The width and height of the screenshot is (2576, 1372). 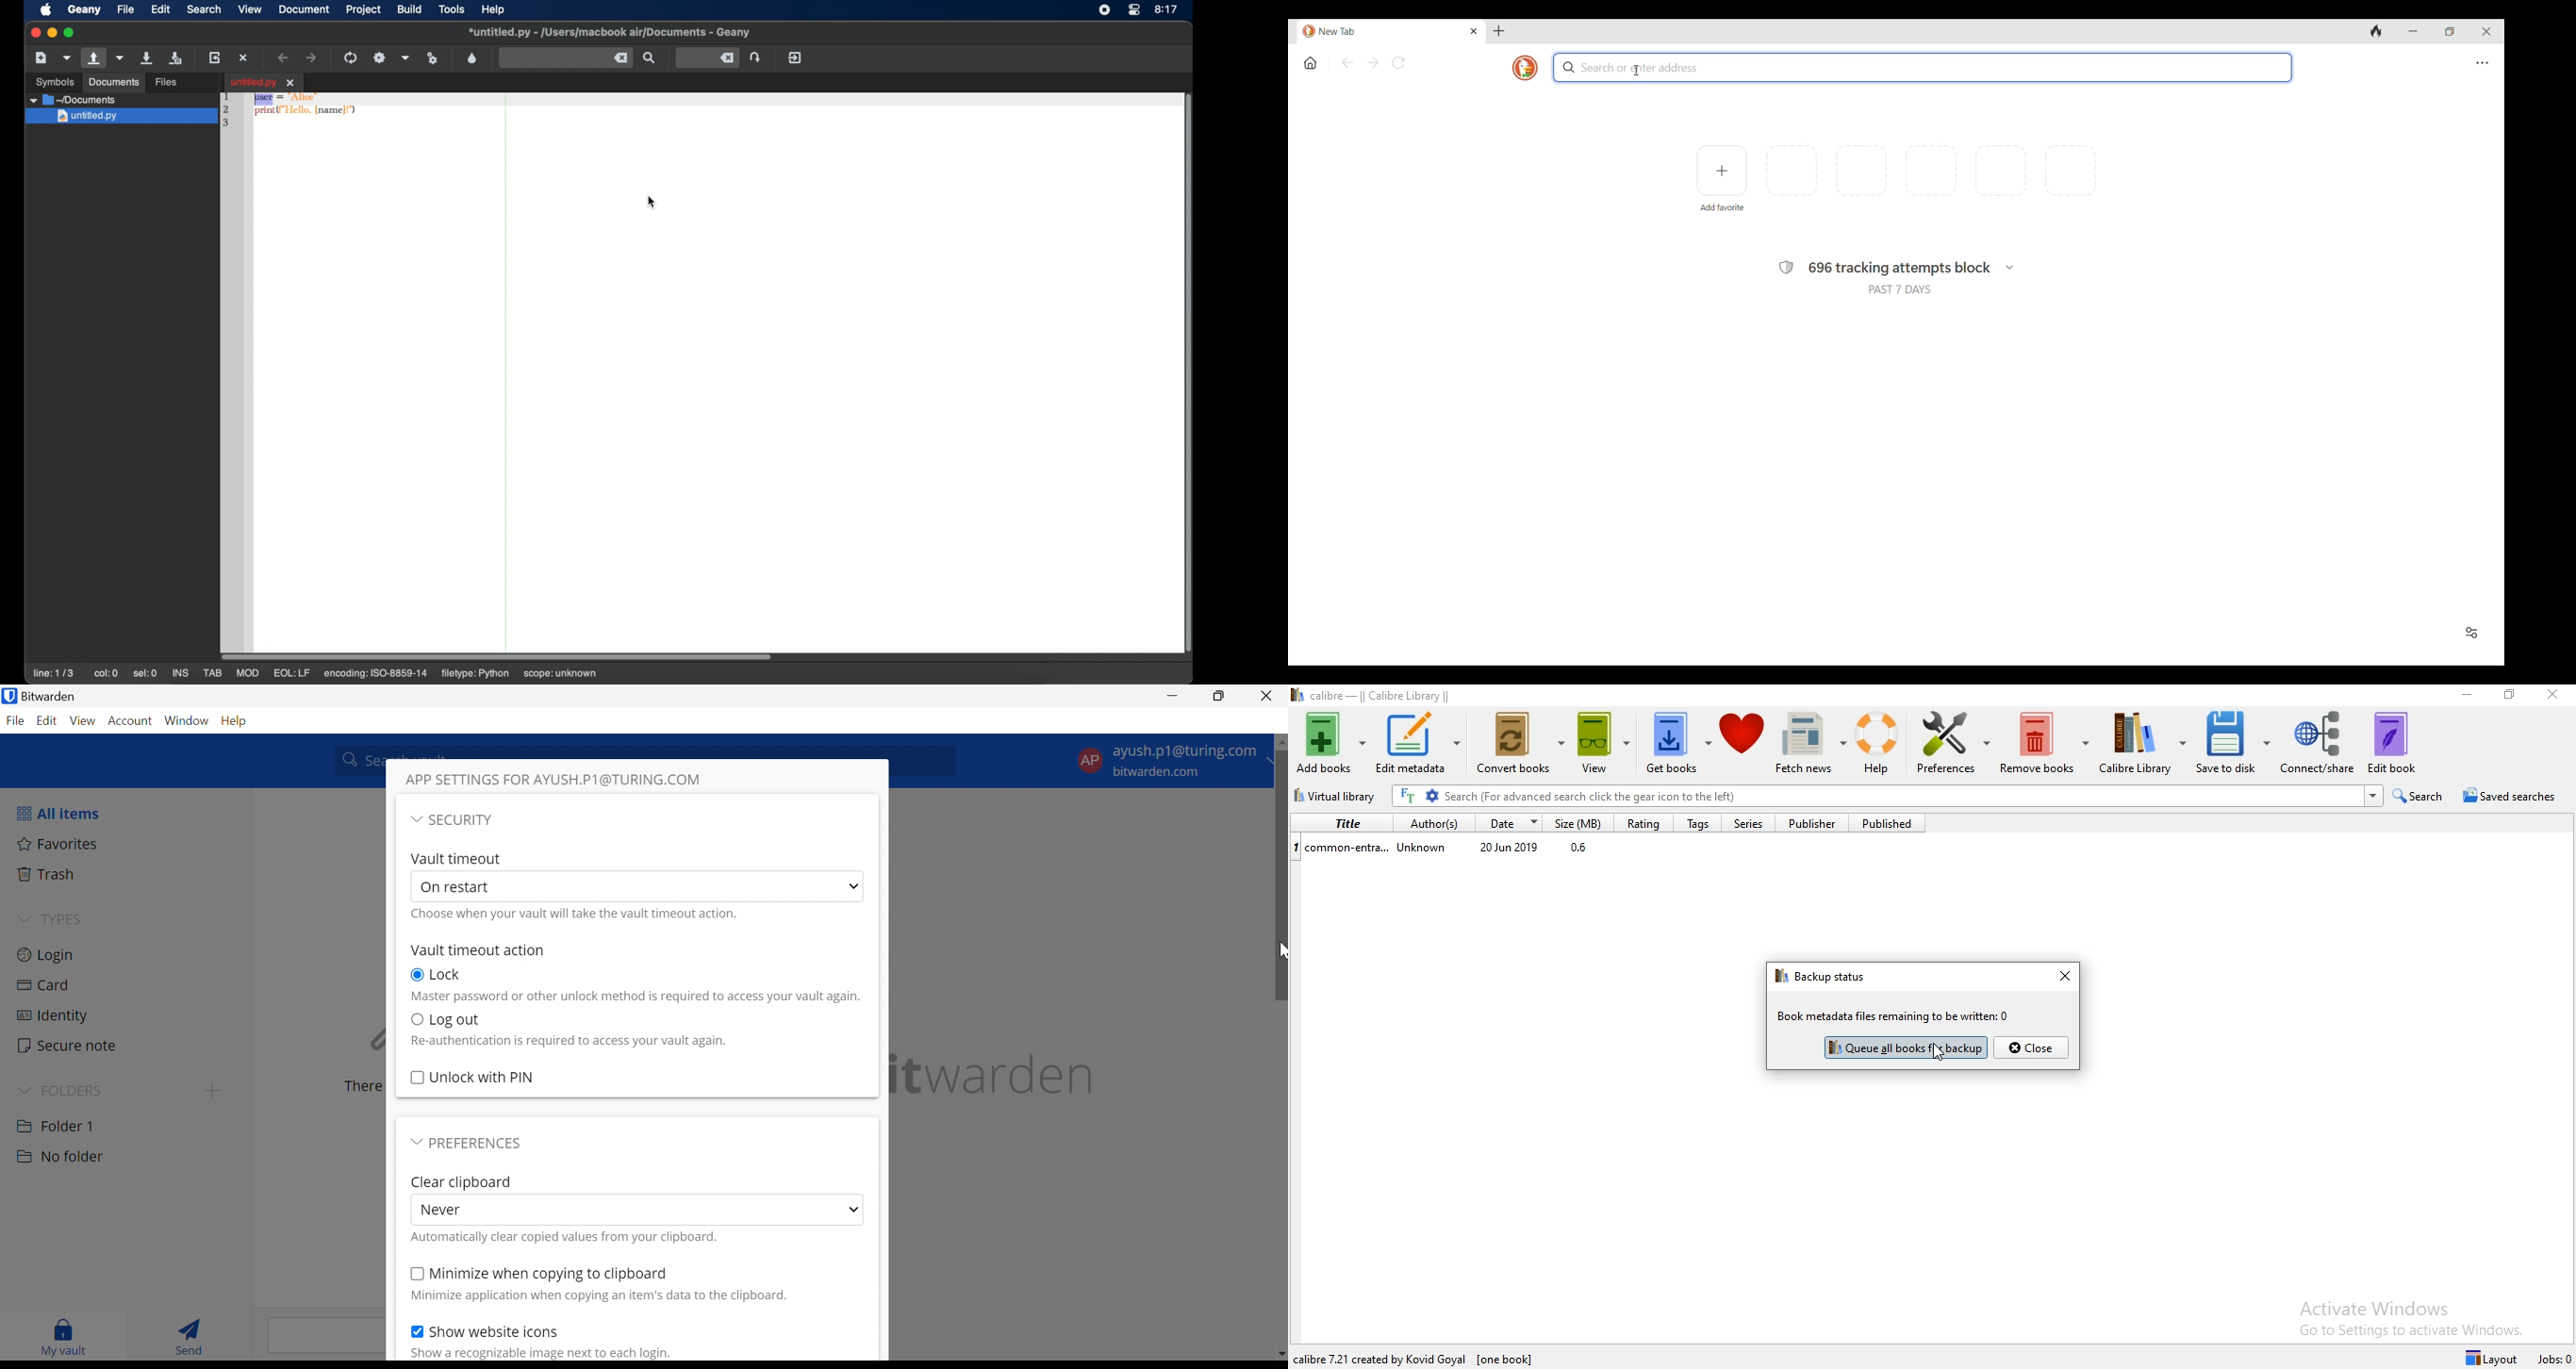 I want to click on Size (MB), so click(x=1582, y=822).